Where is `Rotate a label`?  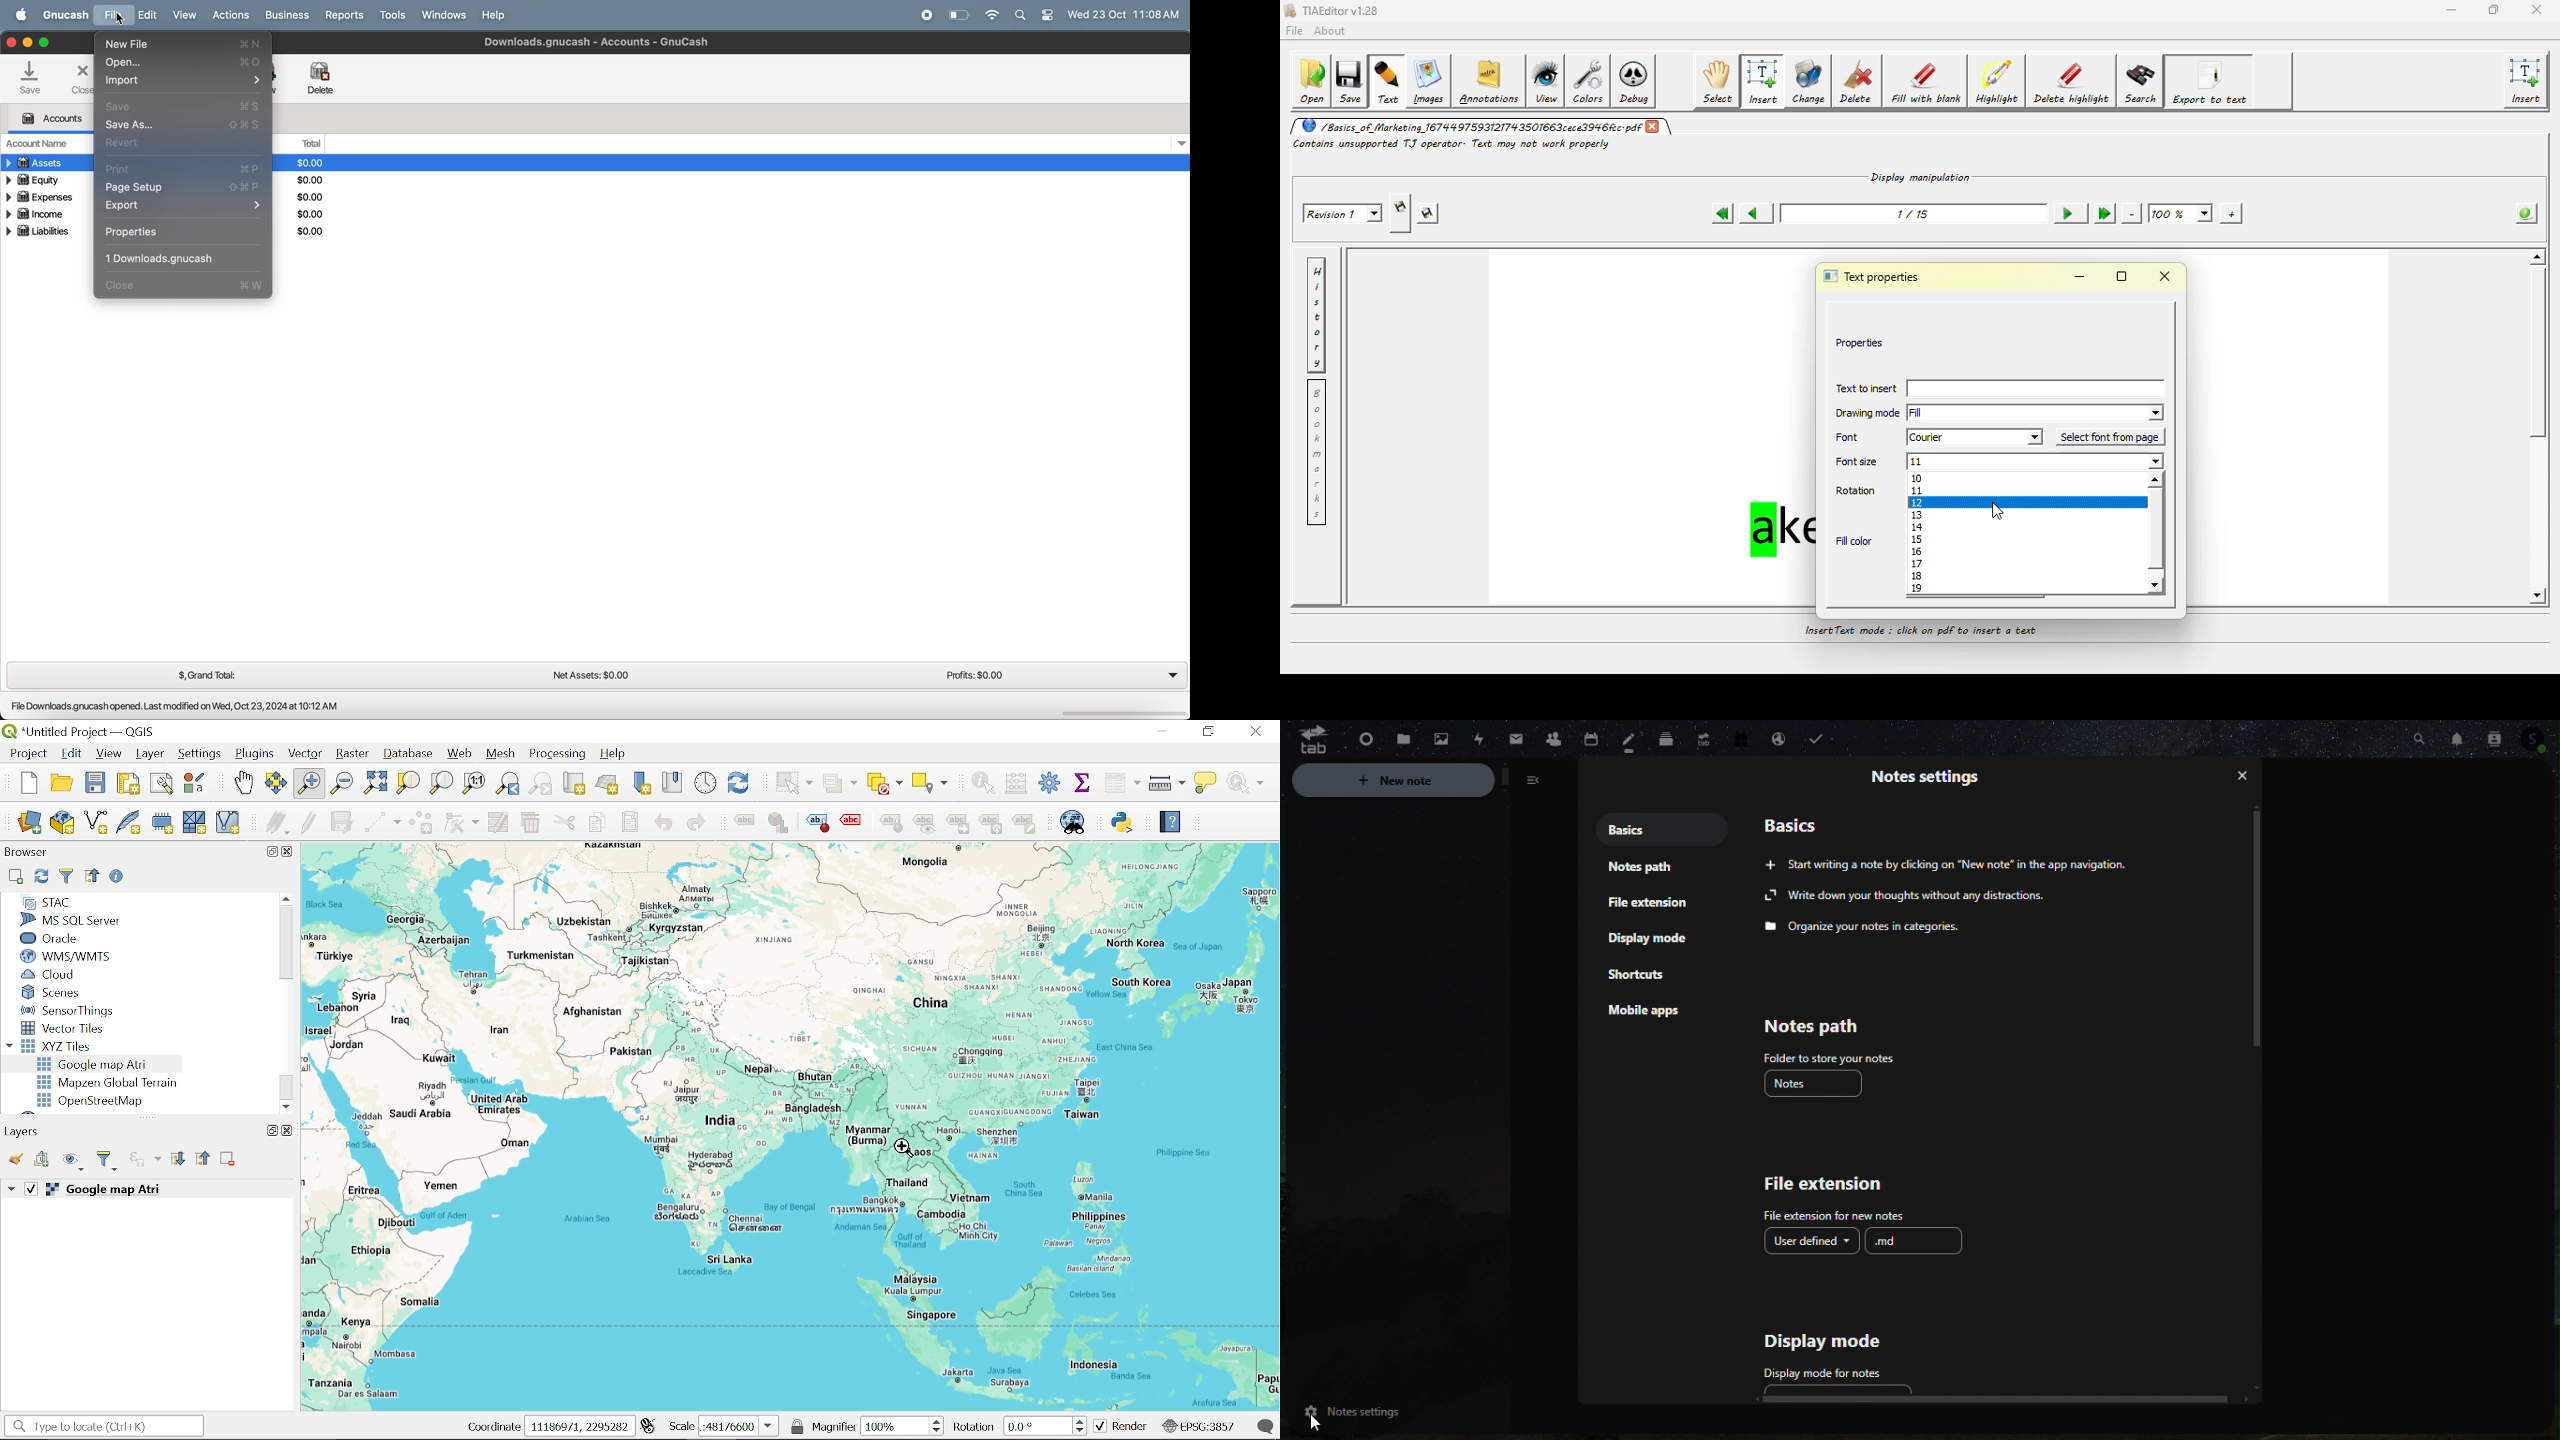
Rotate a label is located at coordinates (991, 825).